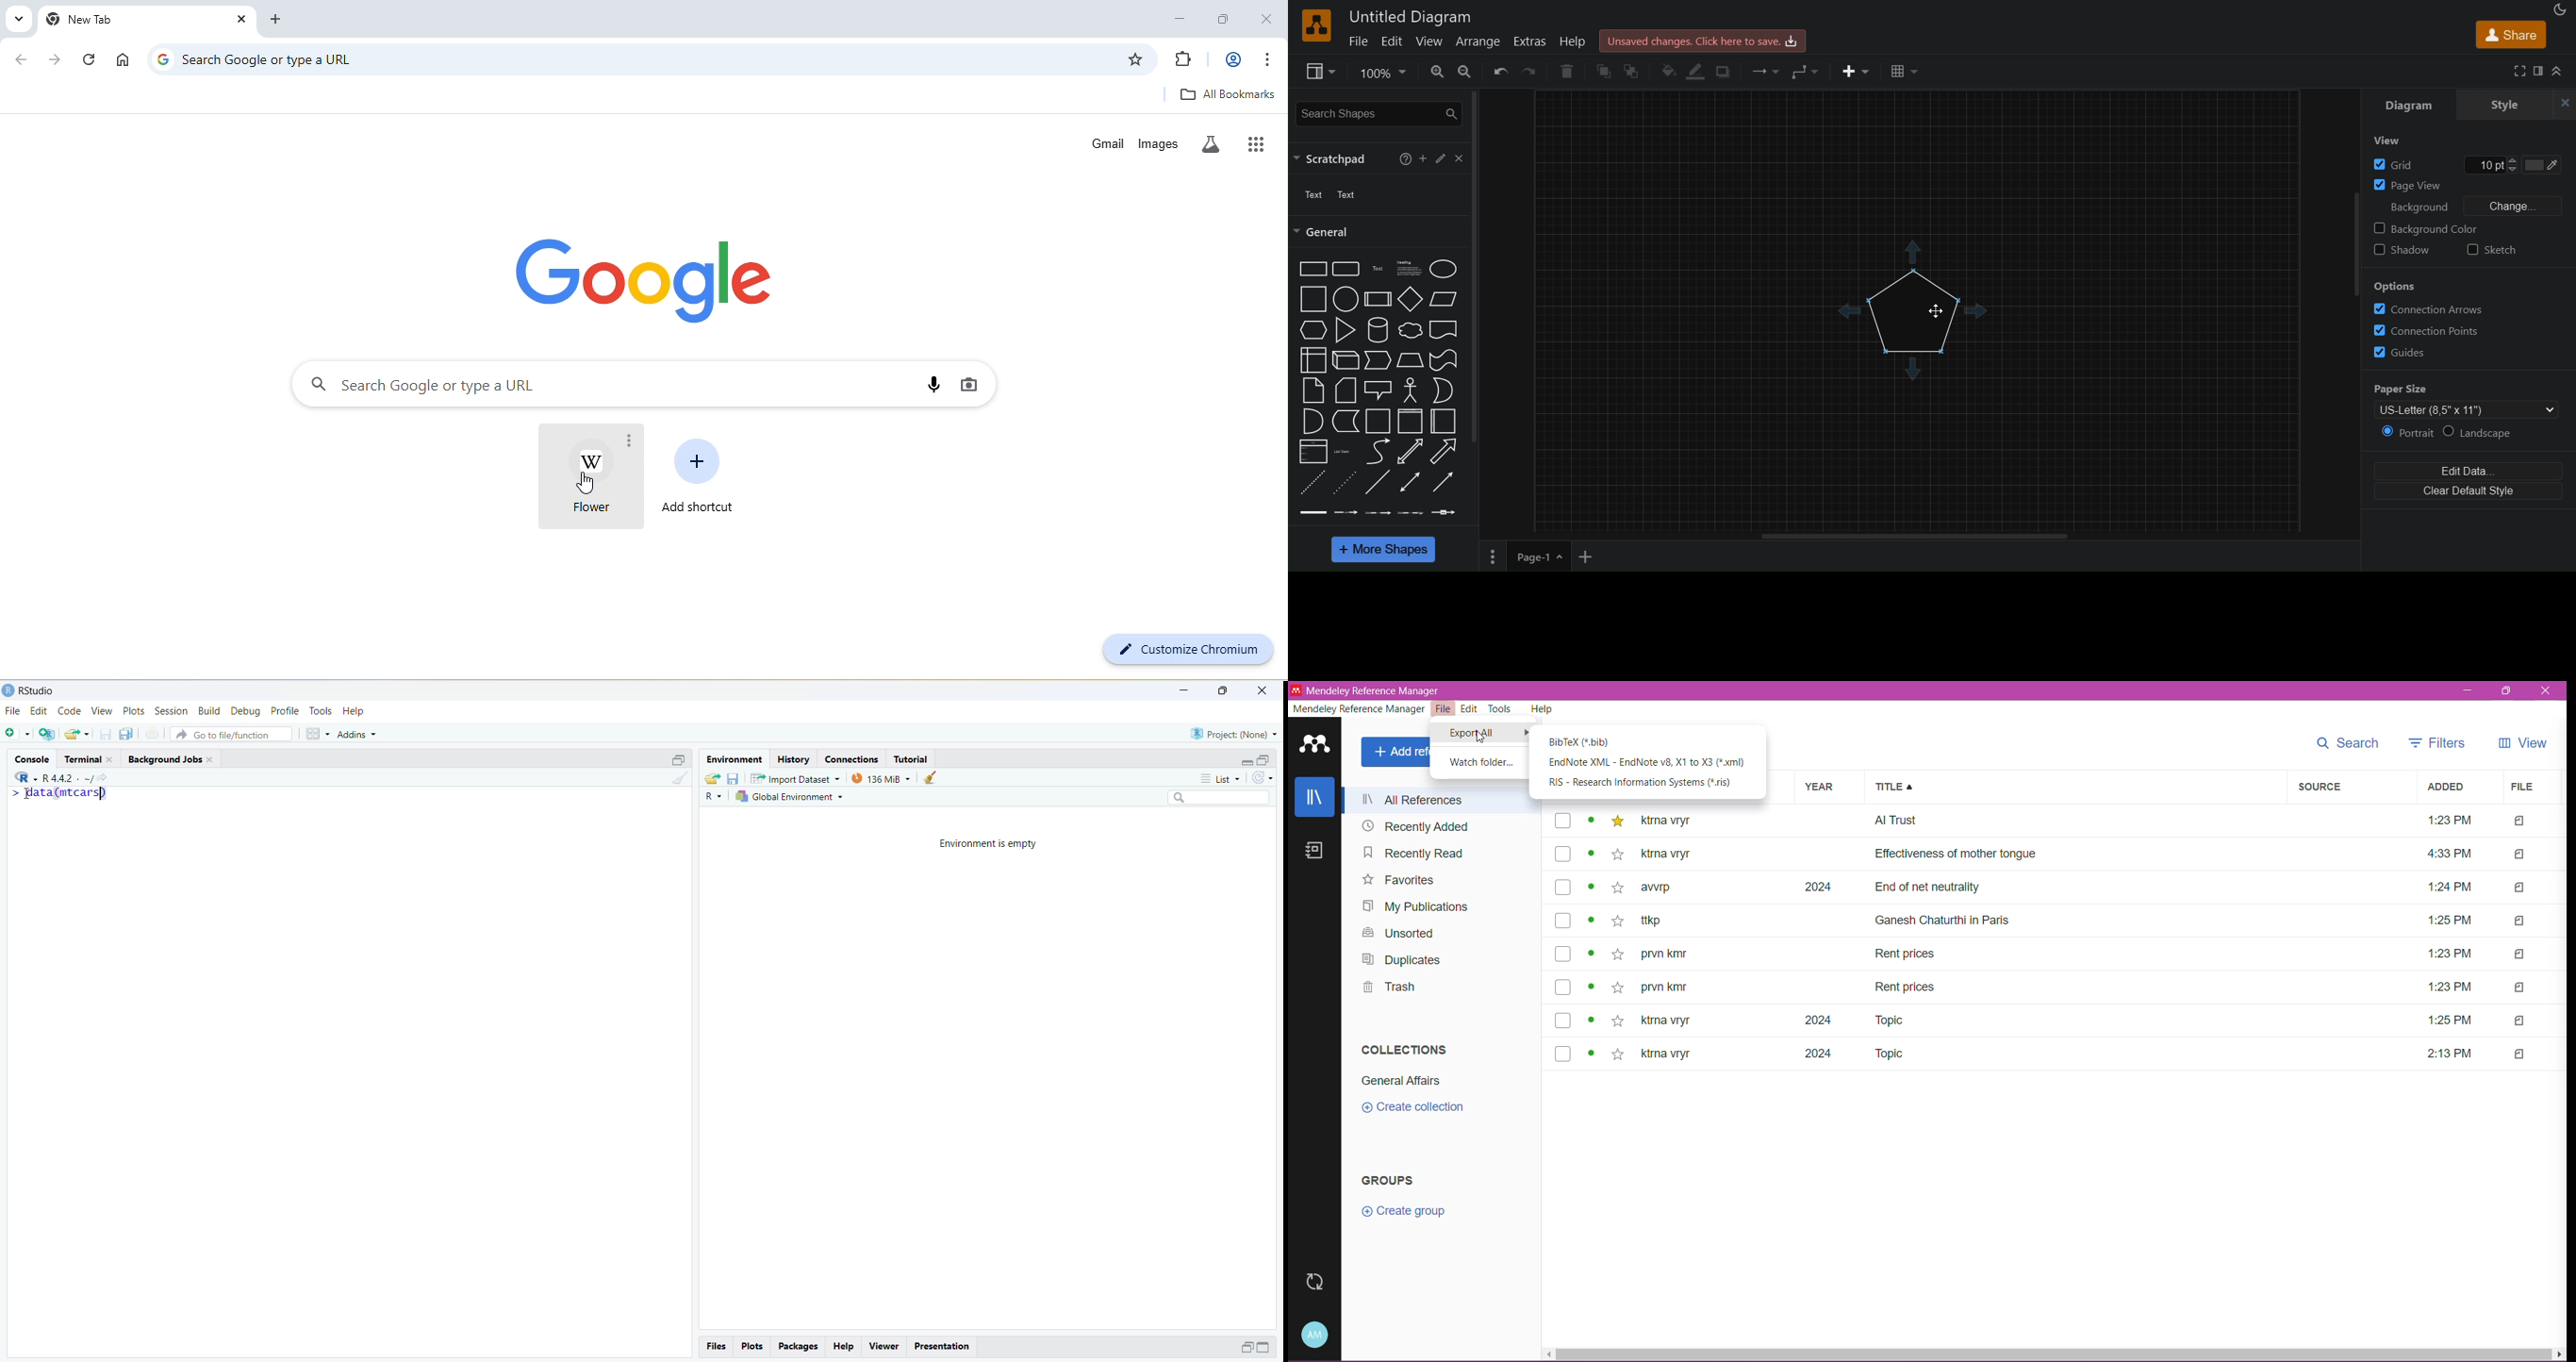 This screenshot has width=2576, height=1372. I want to click on History, so click(792, 759).